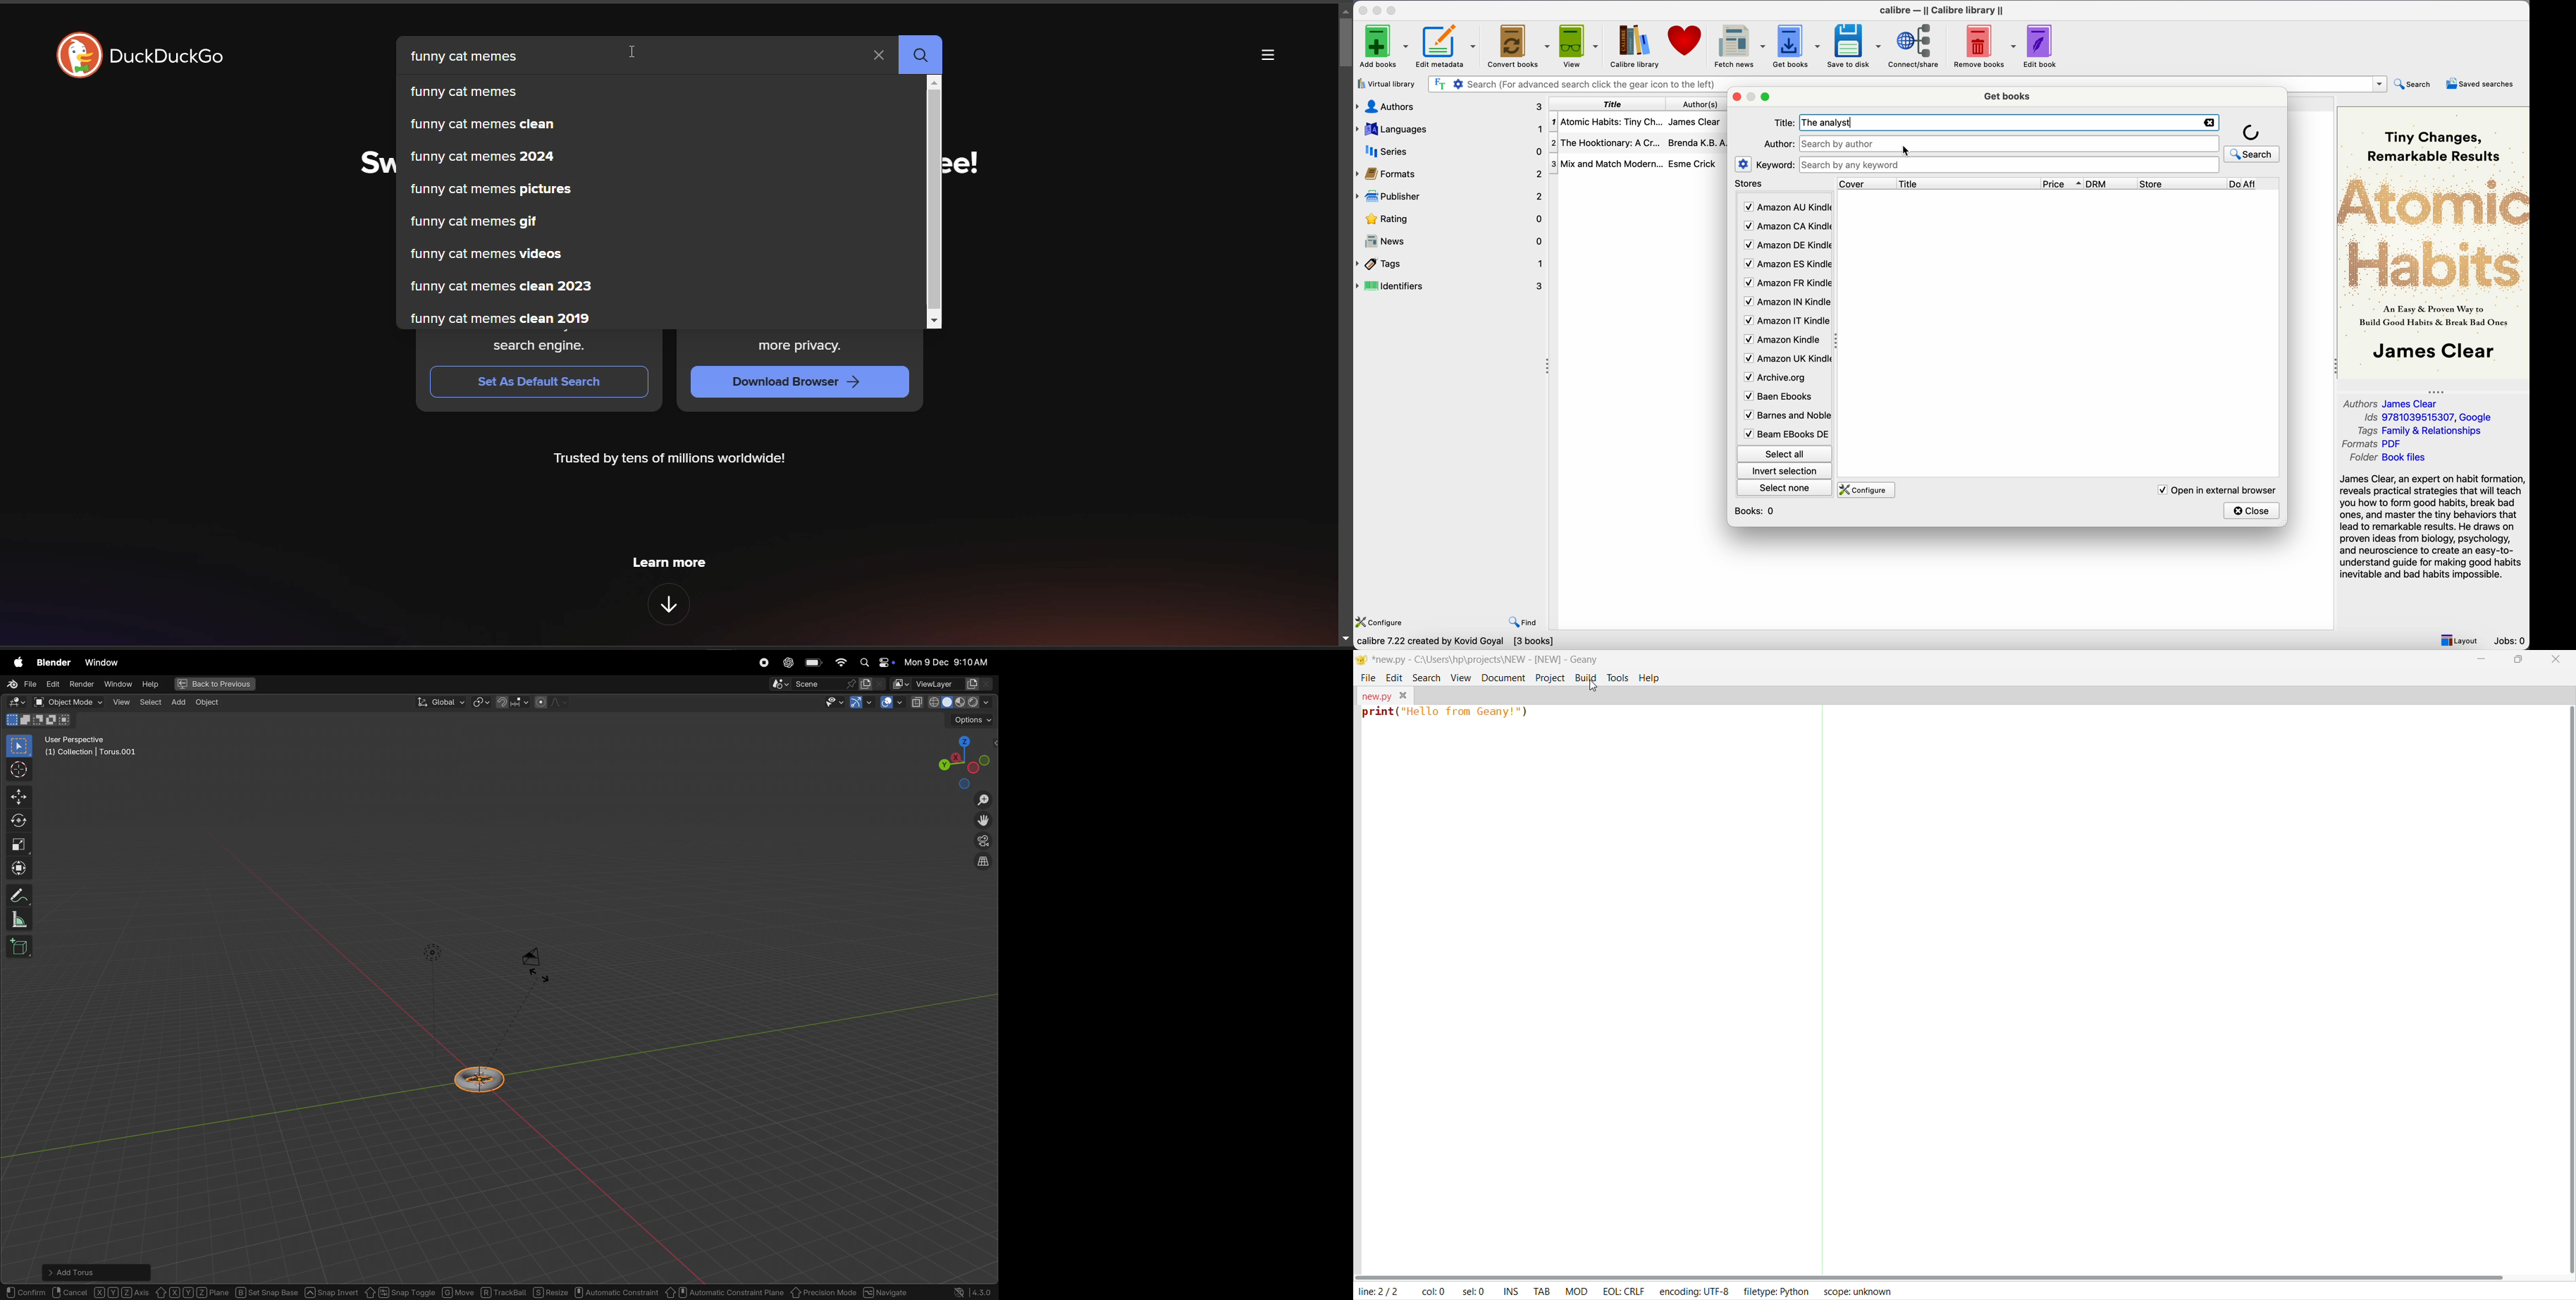 The image size is (2576, 1316). I want to click on select, so click(20, 746).